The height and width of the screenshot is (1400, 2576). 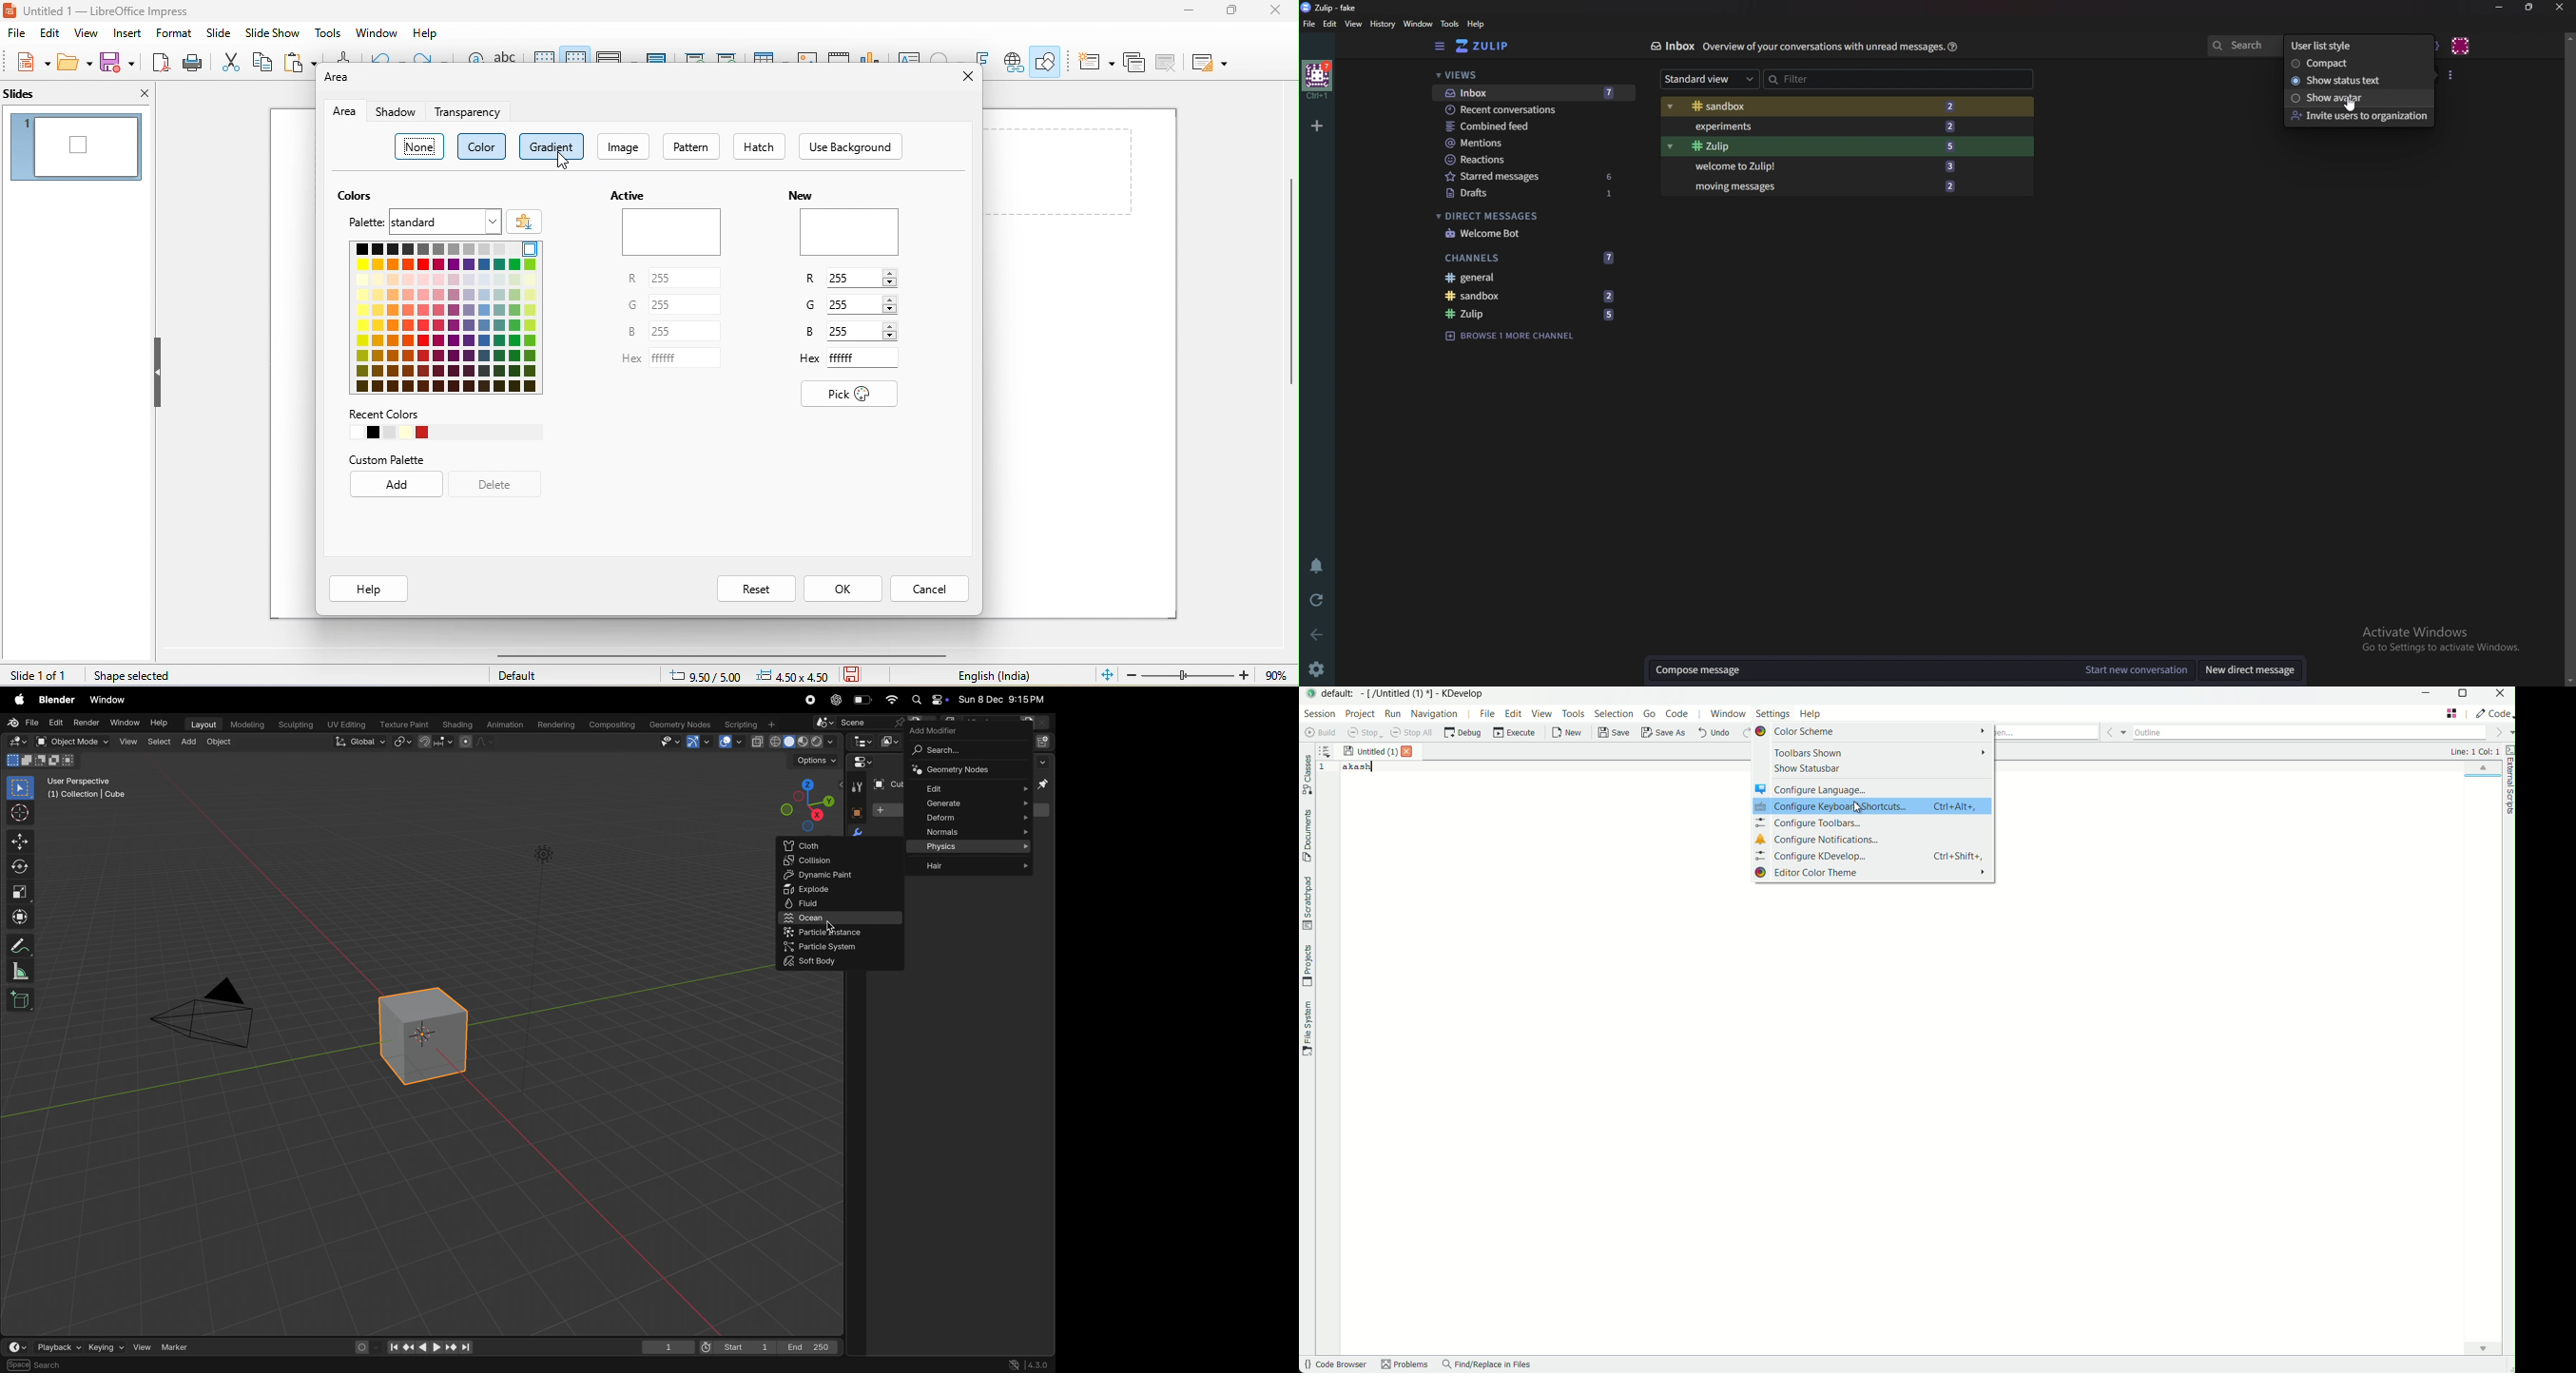 I want to click on apple menu, so click(x=20, y=700).